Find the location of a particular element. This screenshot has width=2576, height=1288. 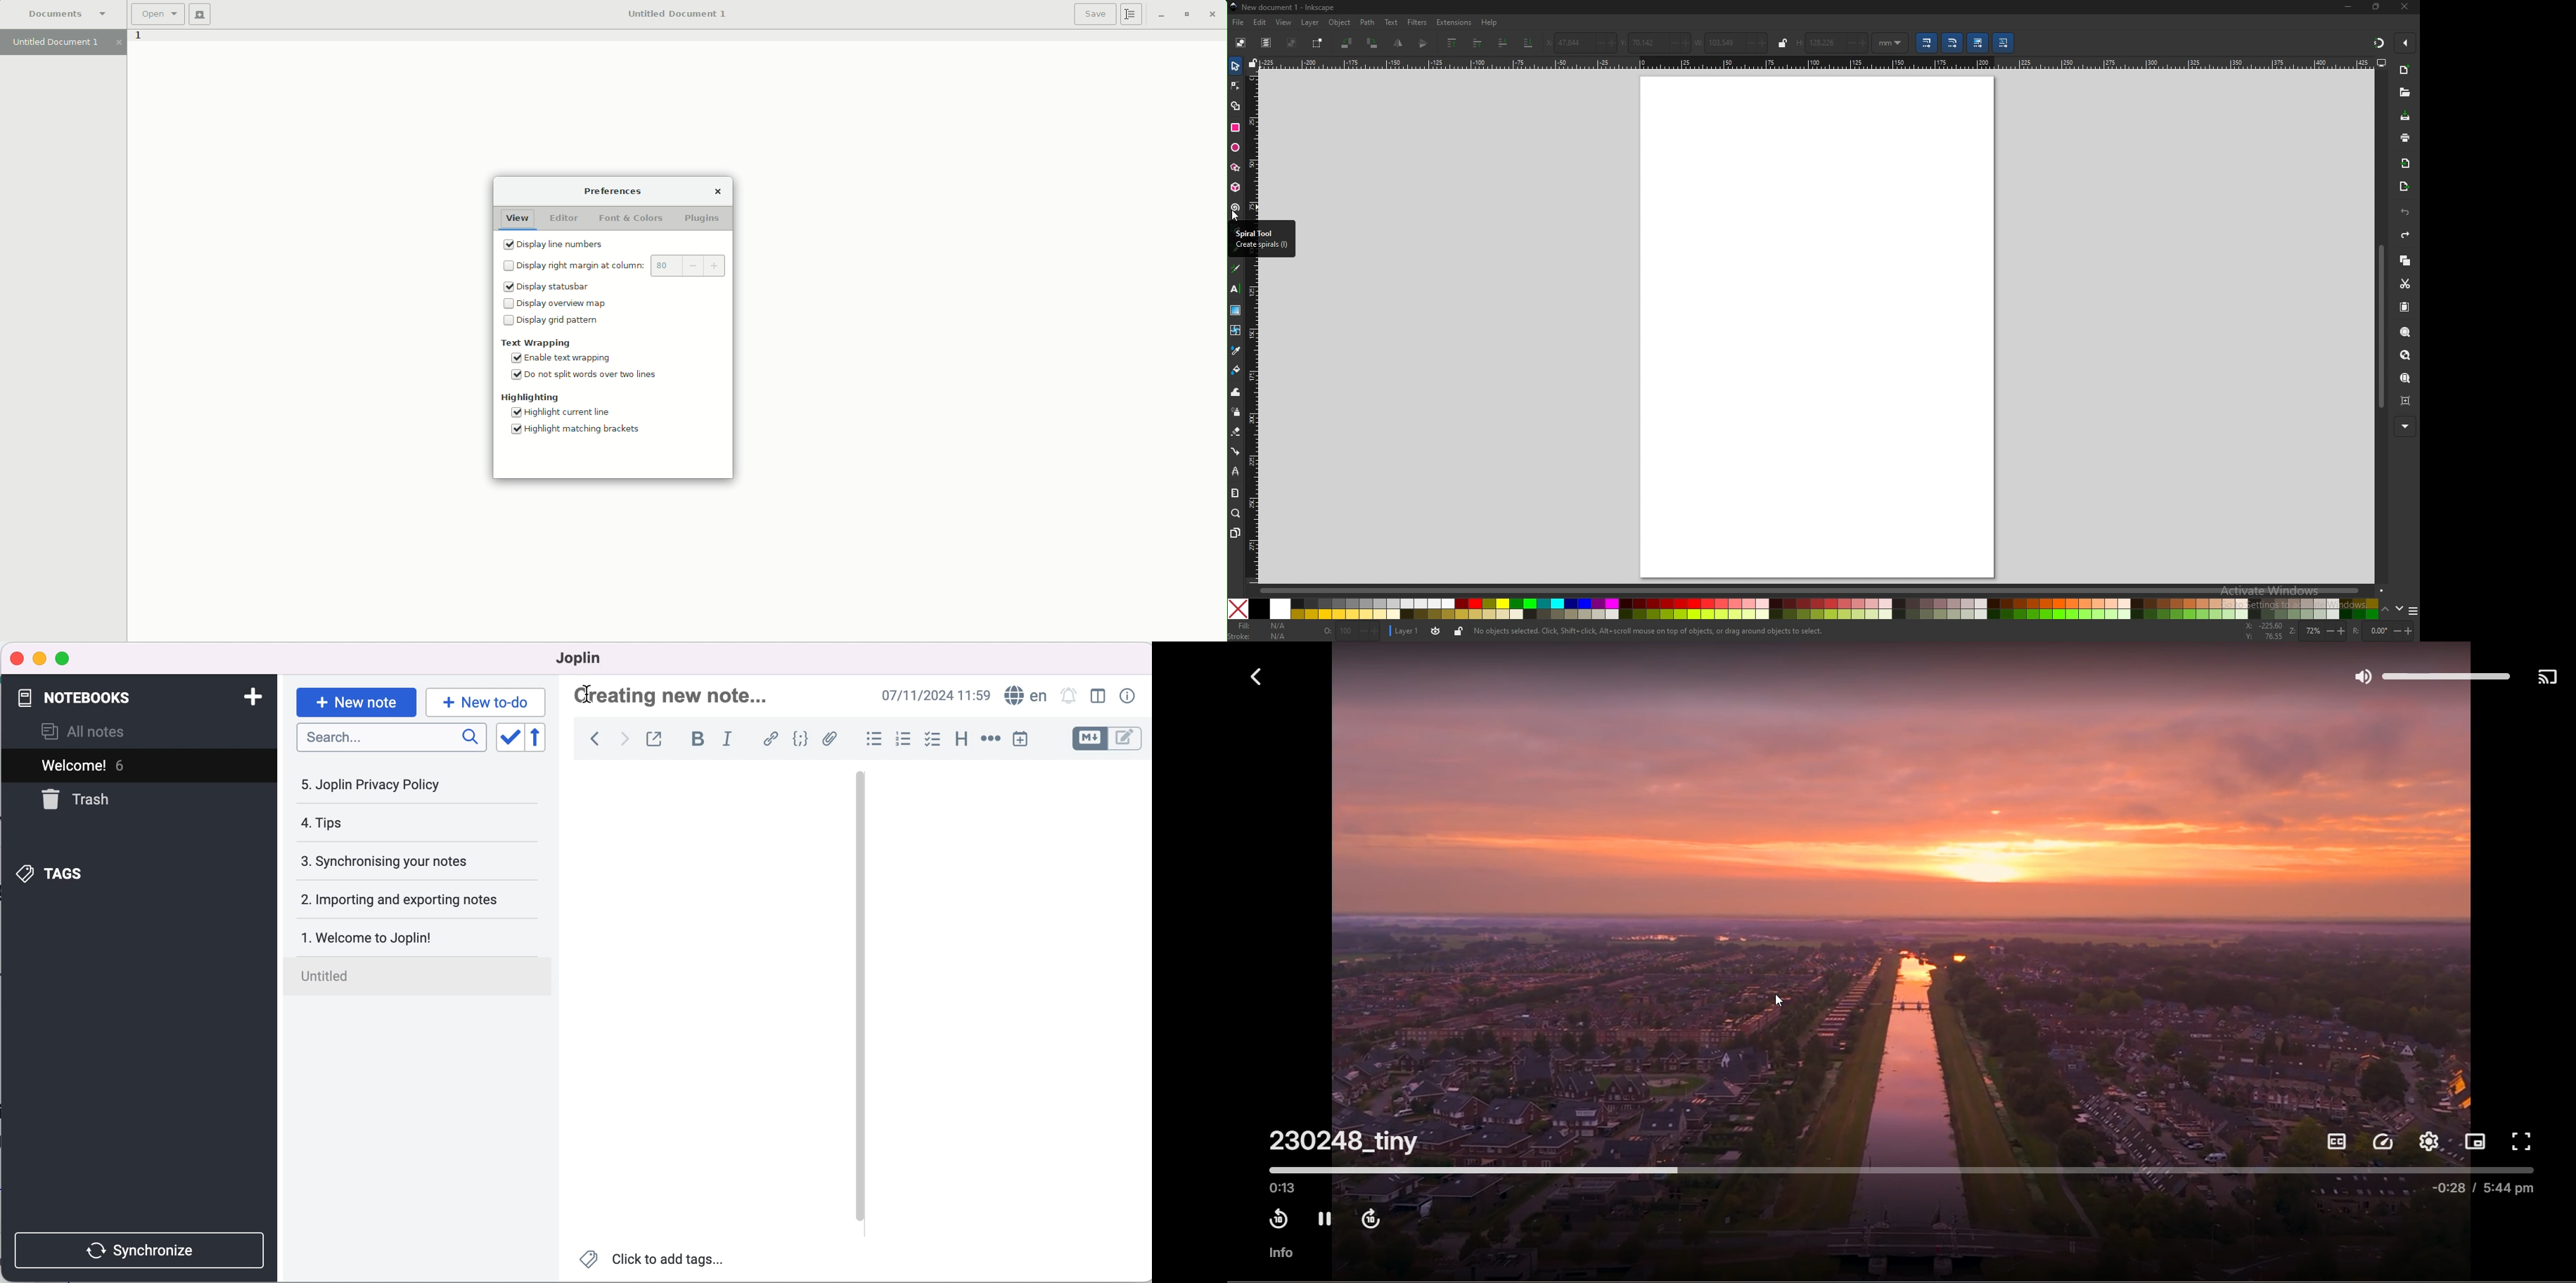

page is located at coordinates (1815, 325).